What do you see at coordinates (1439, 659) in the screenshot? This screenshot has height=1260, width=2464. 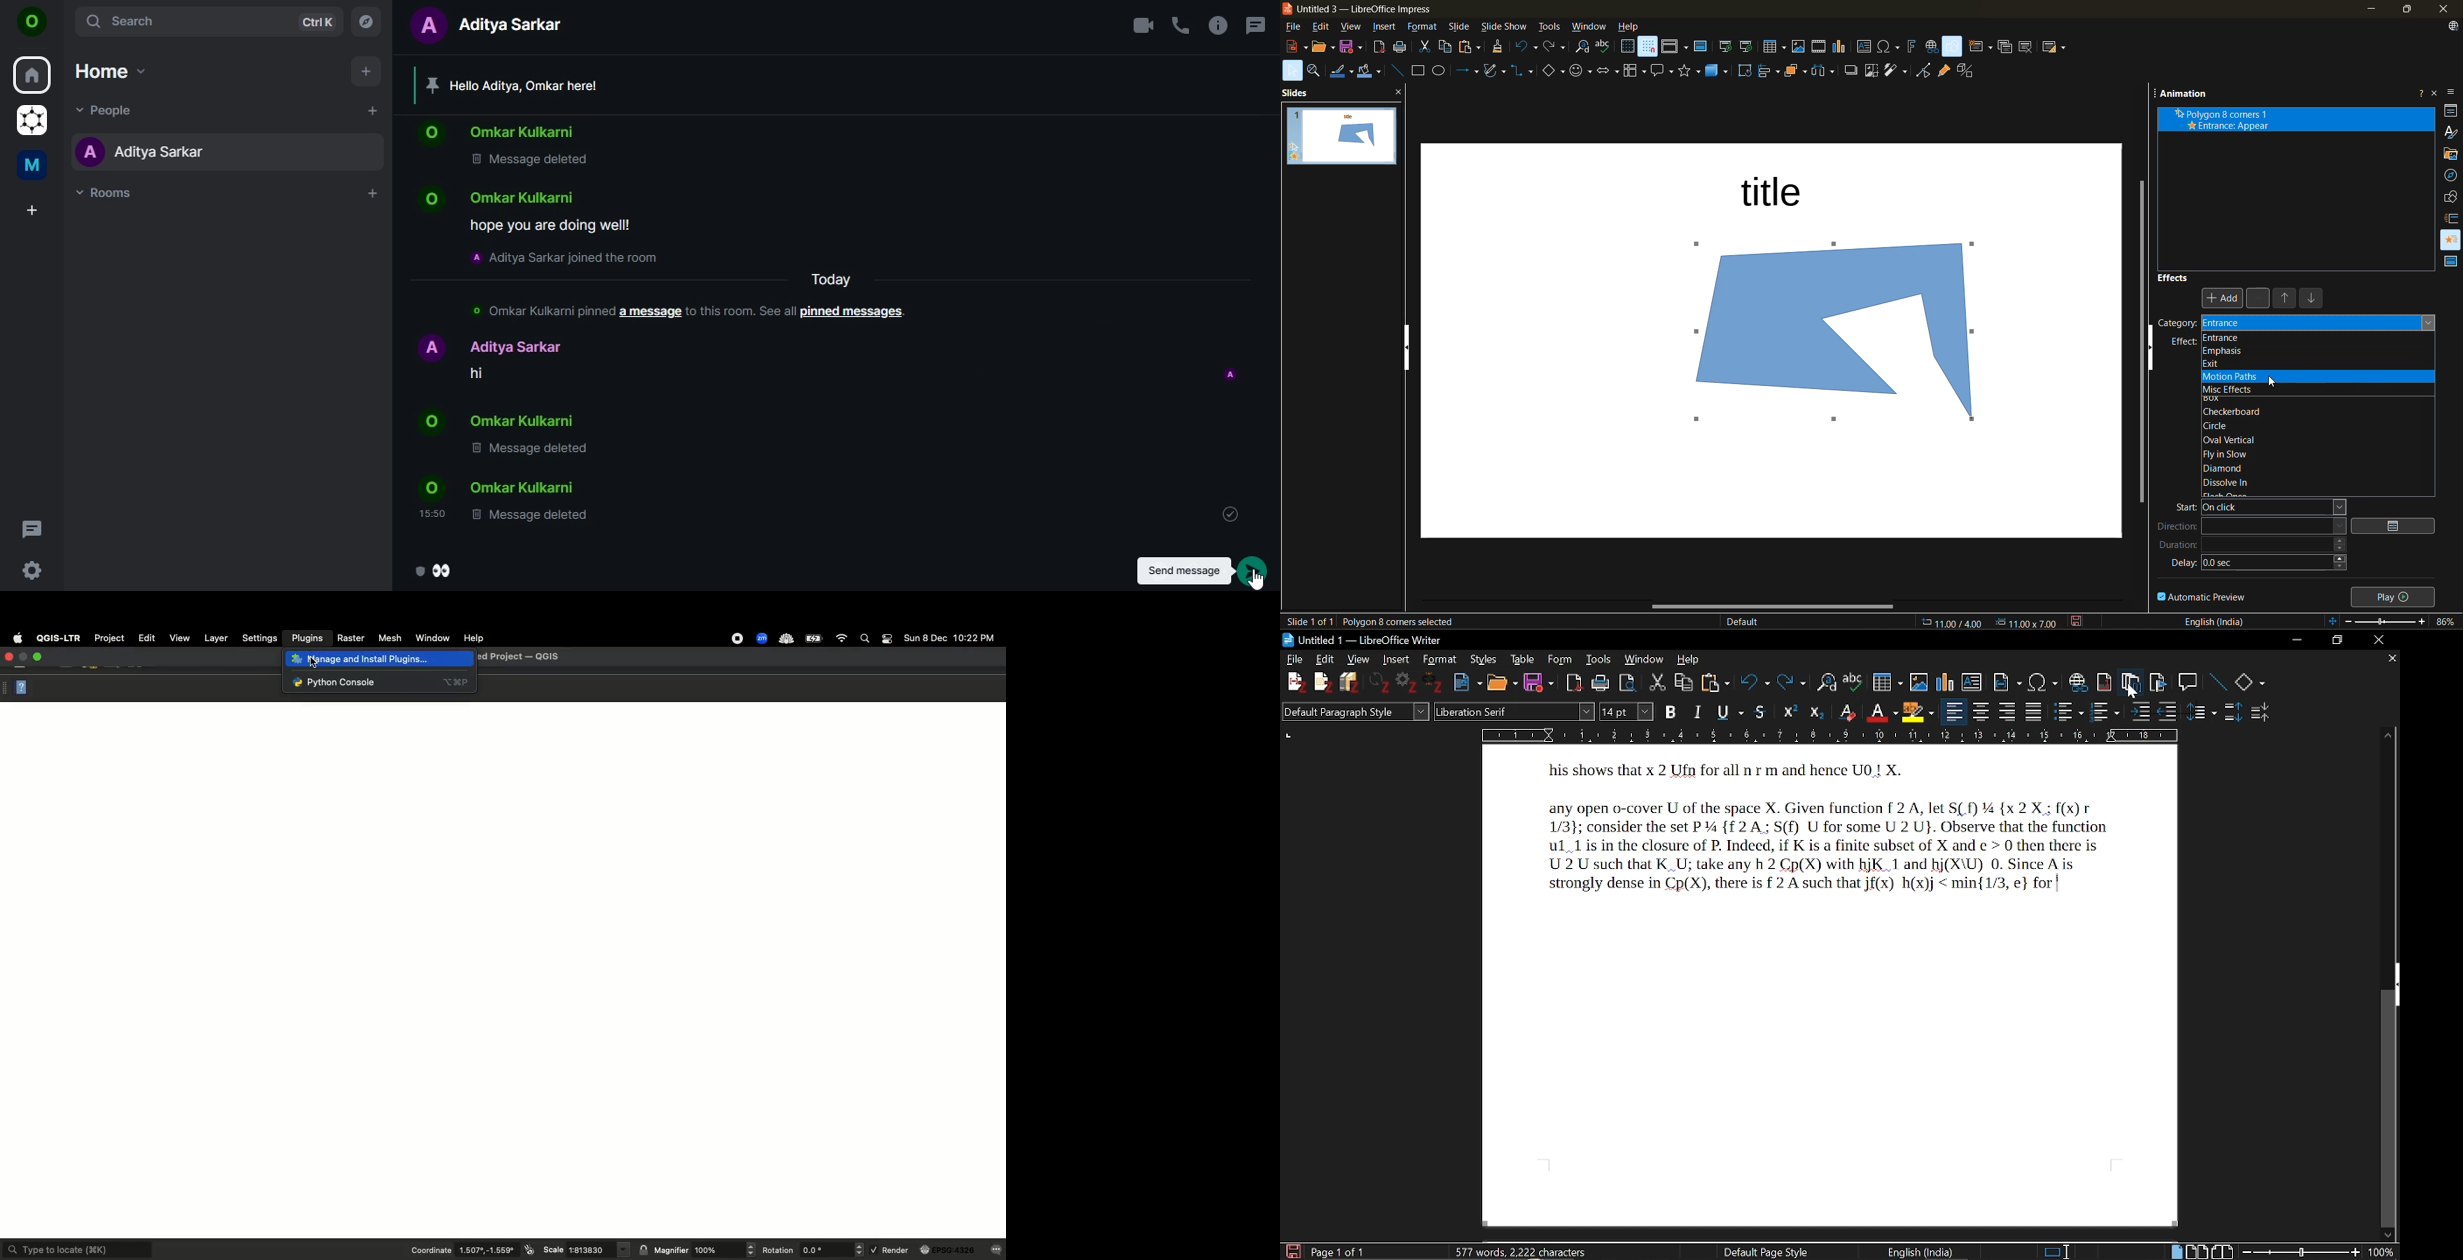 I see `Format` at bounding box center [1439, 659].